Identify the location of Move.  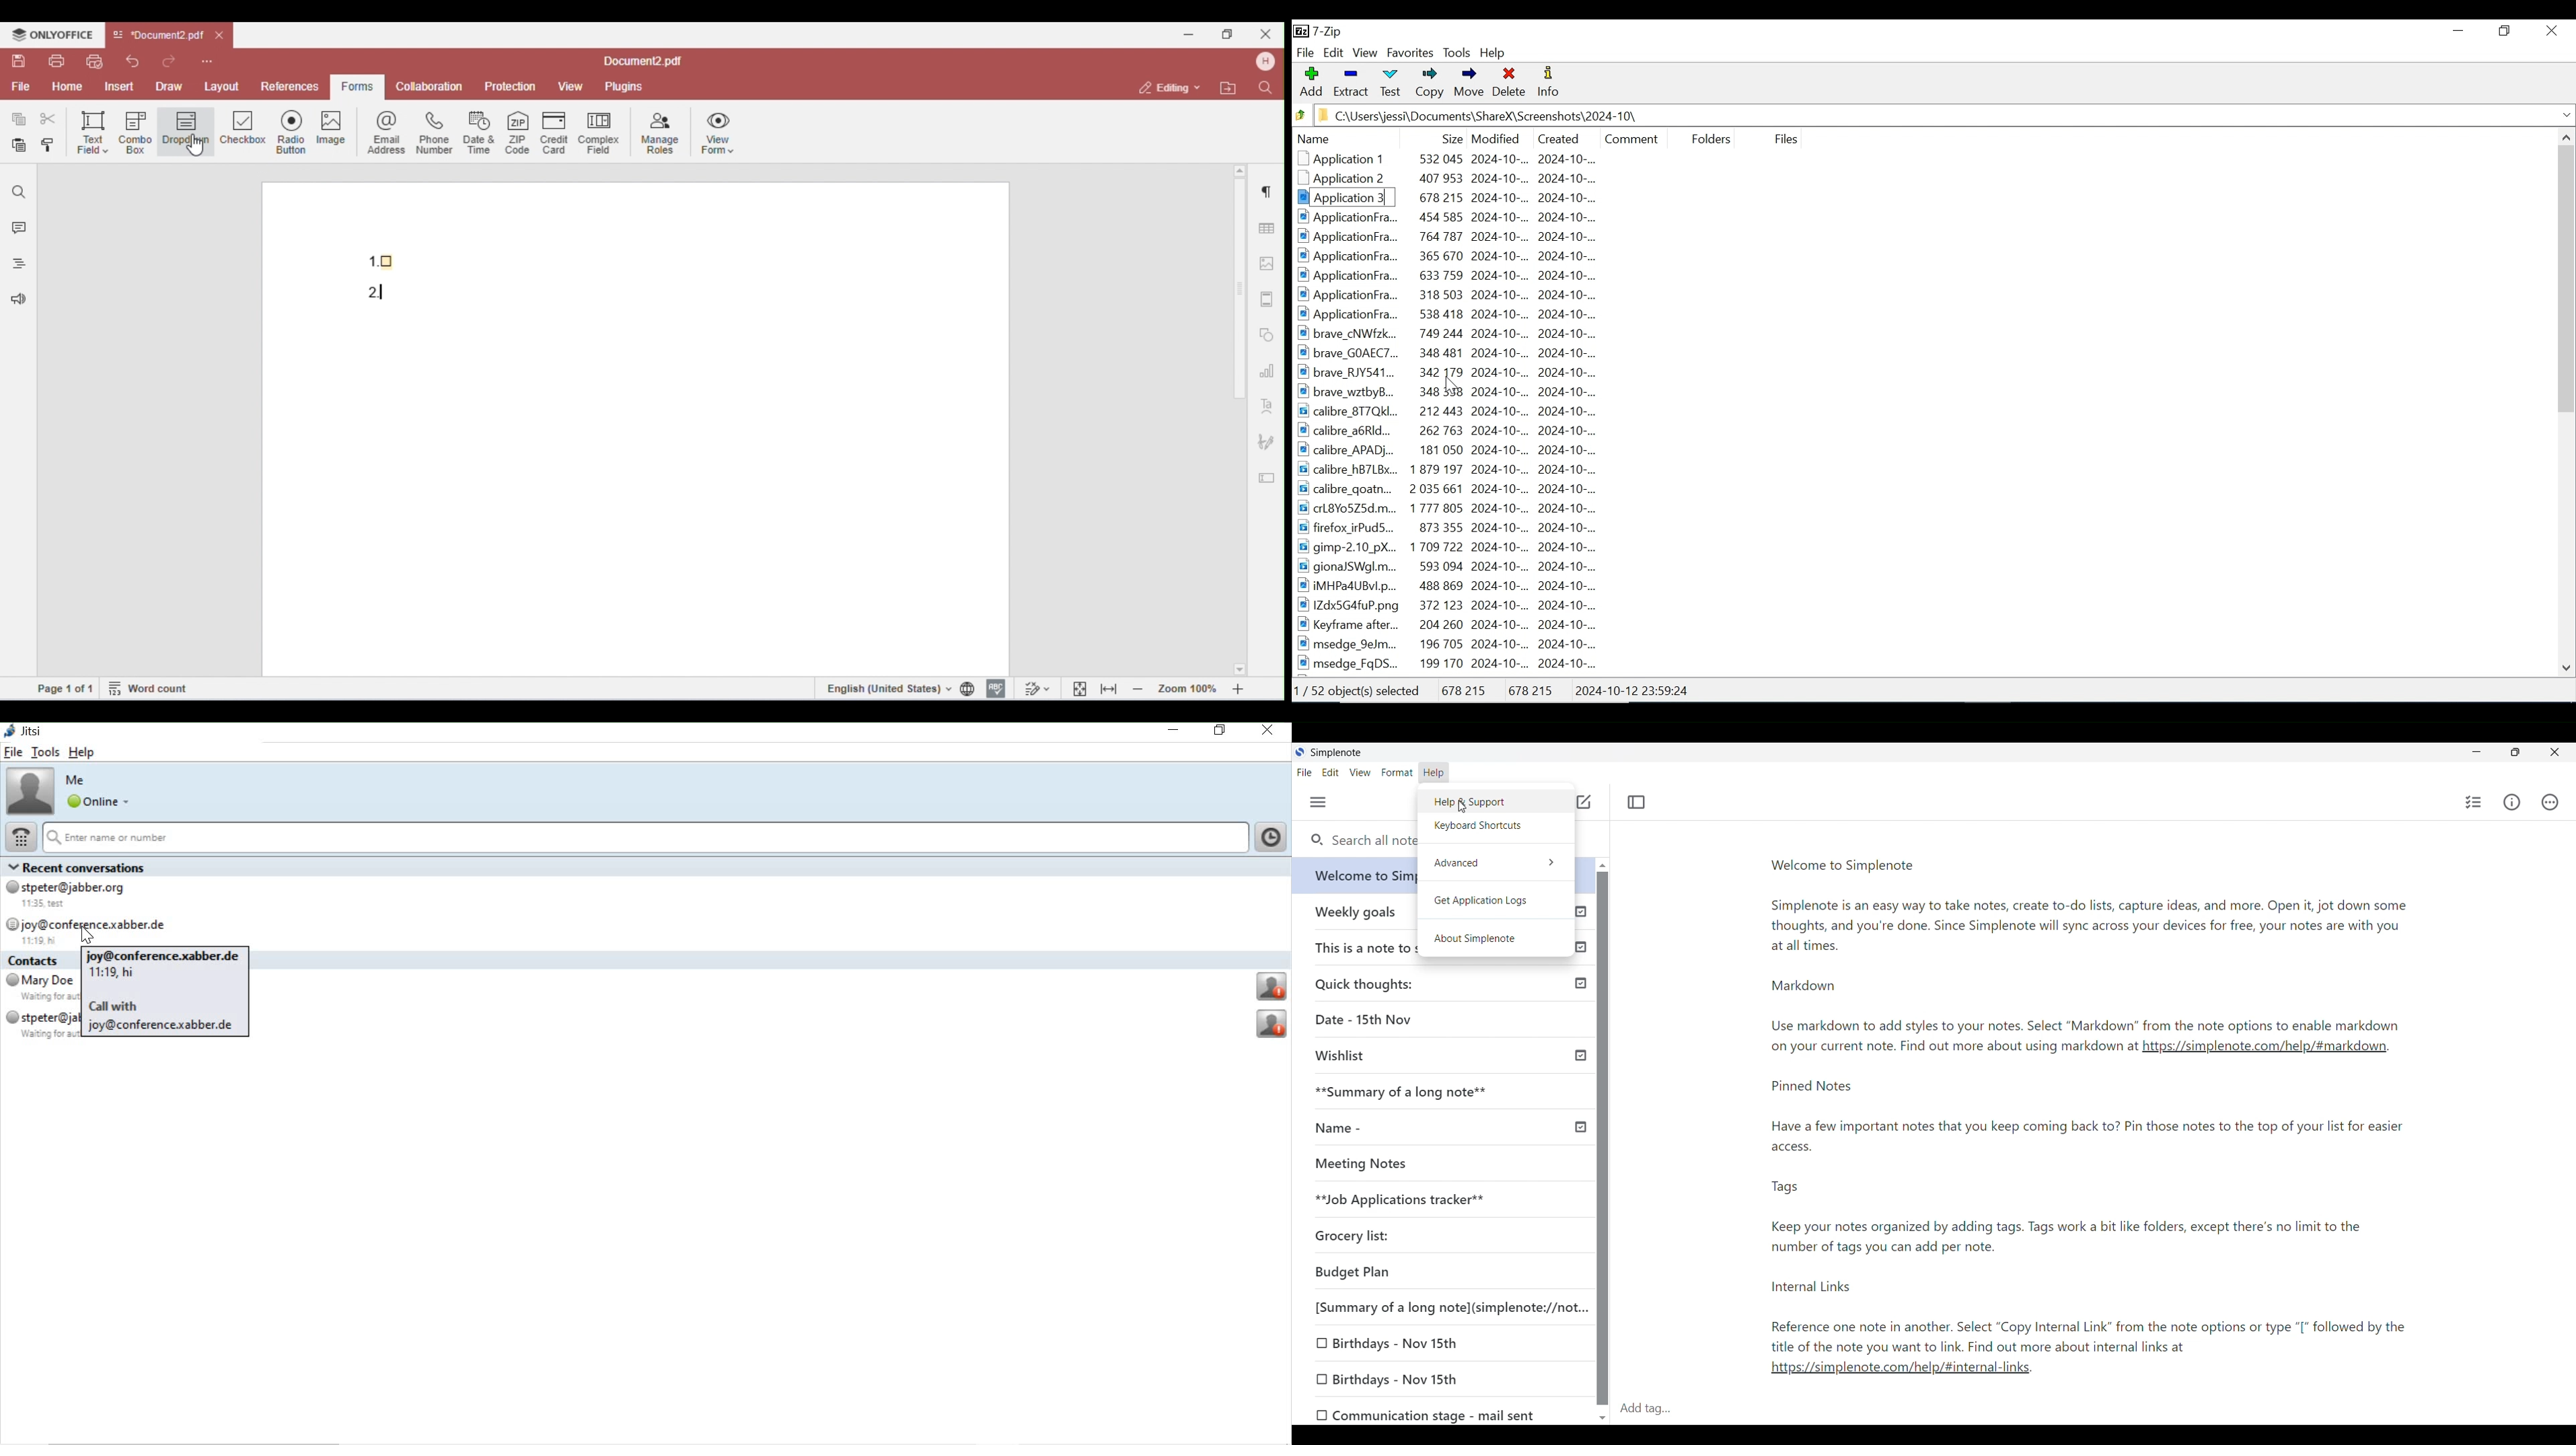
(1467, 84).